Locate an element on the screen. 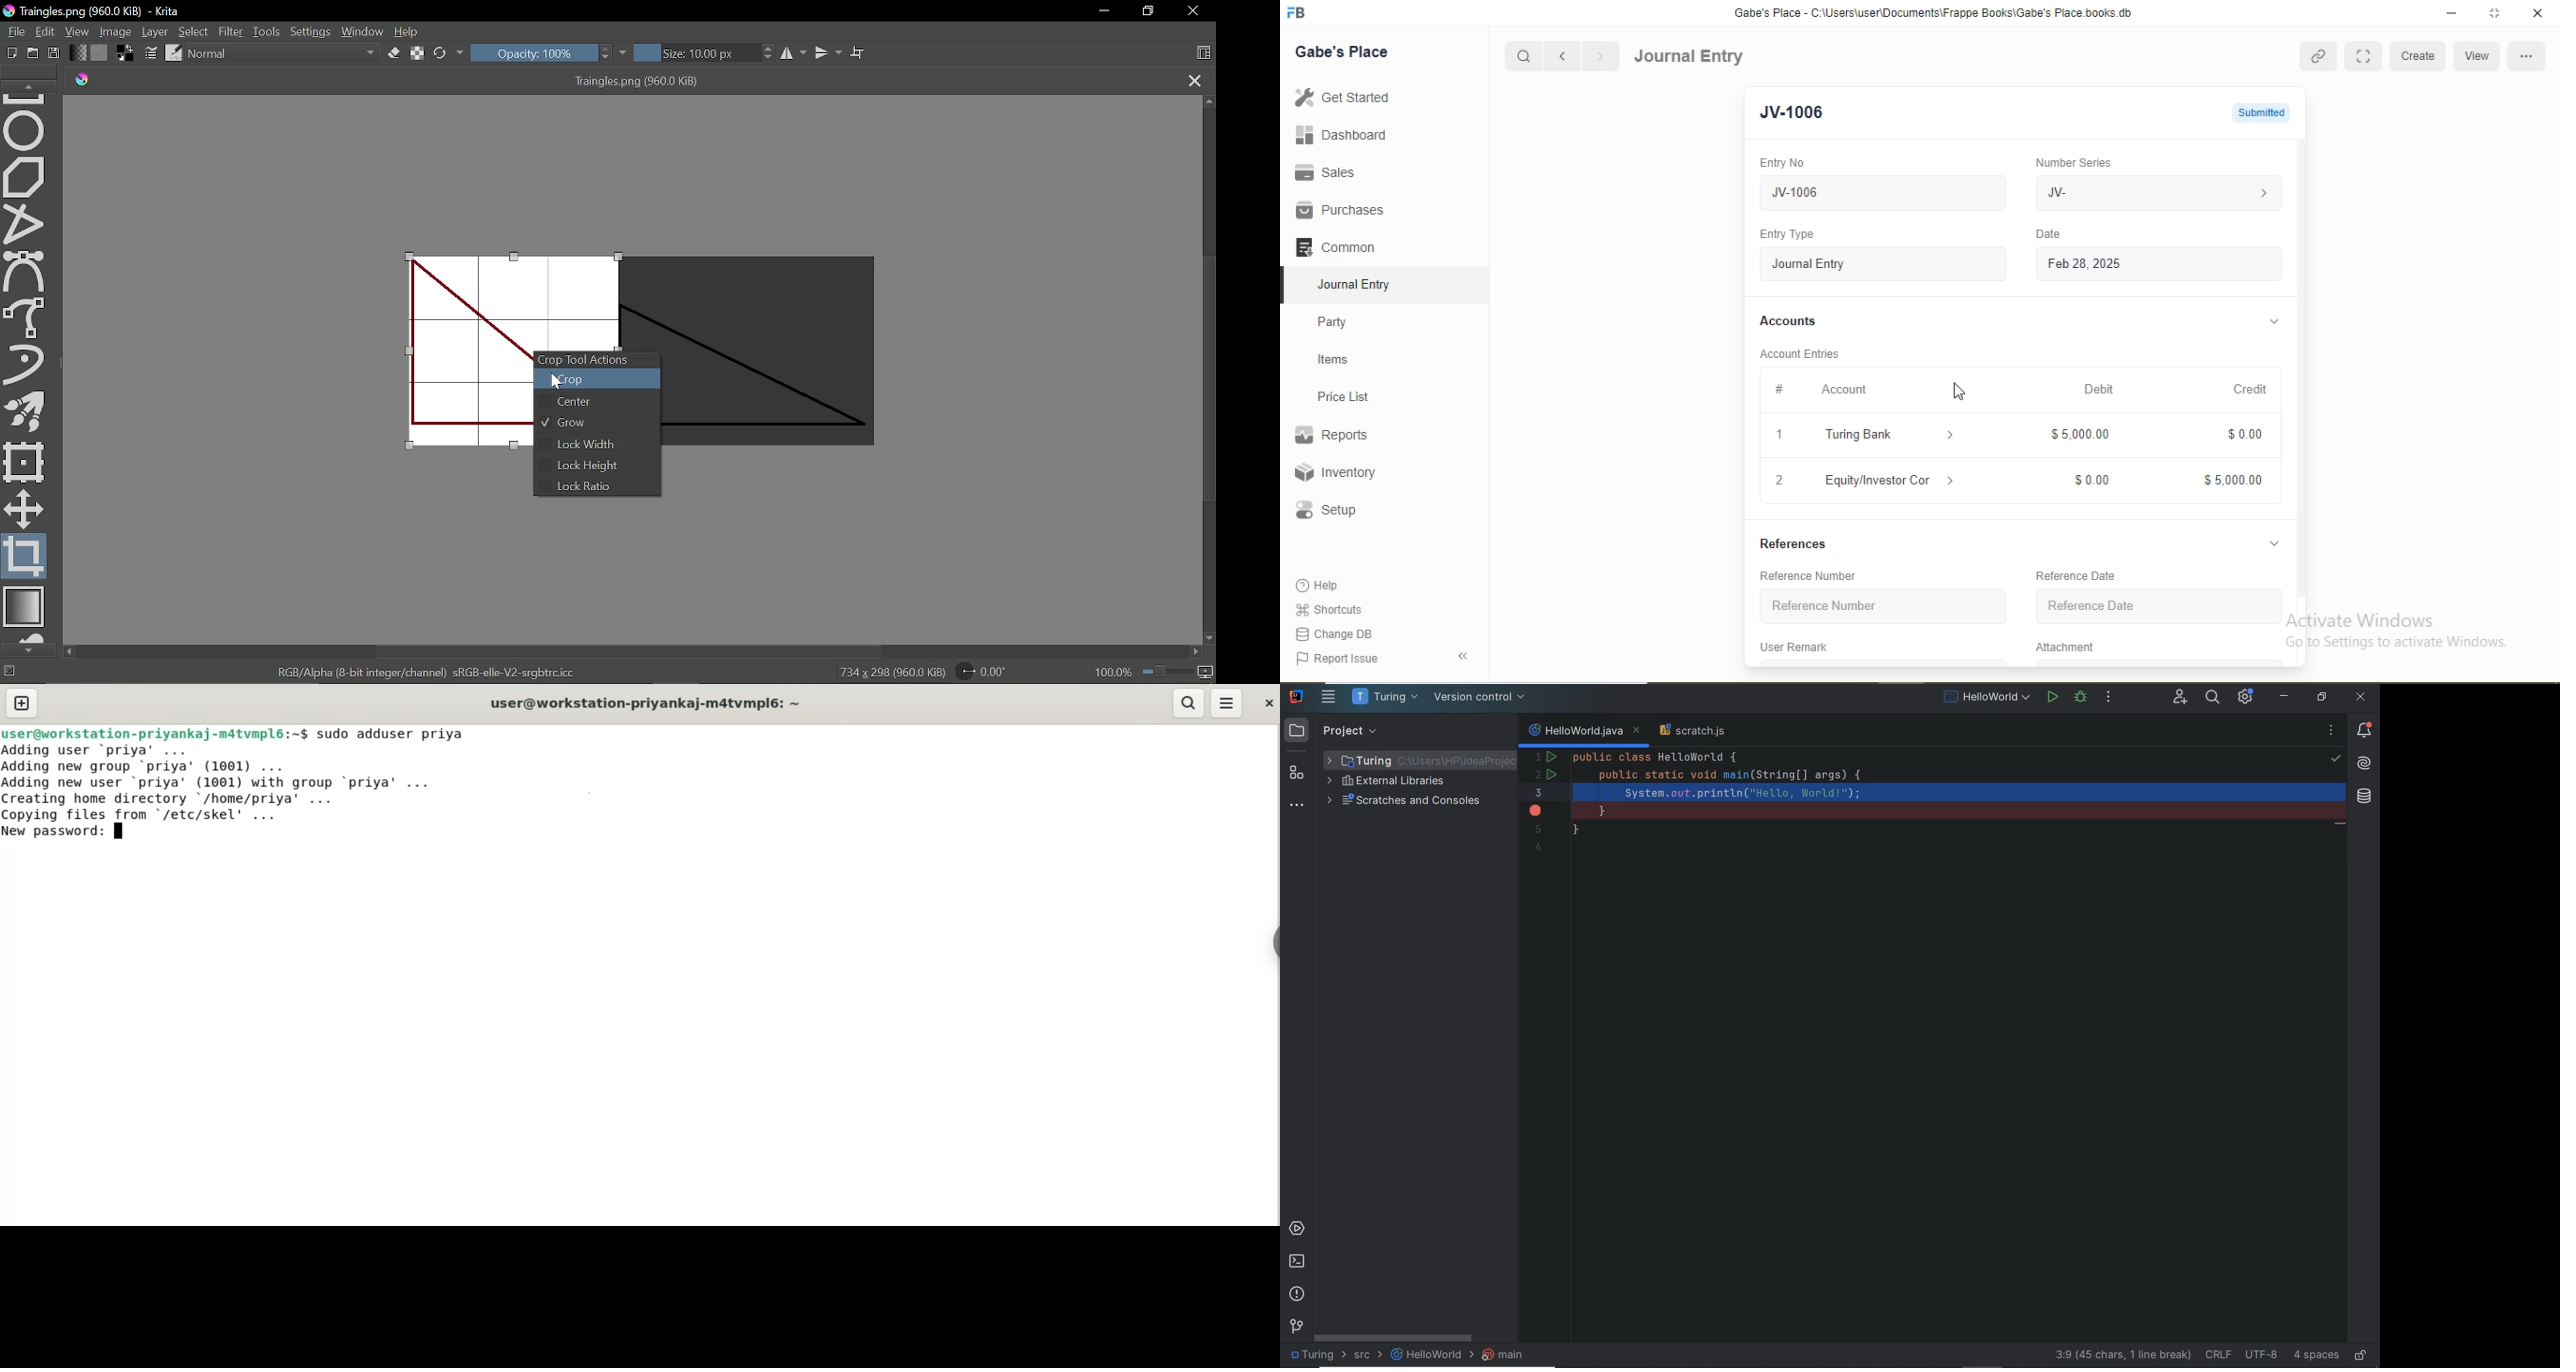 The height and width of the screenshot is (1372, 2576). Freehand select tool is located at coordinates (27, 316).